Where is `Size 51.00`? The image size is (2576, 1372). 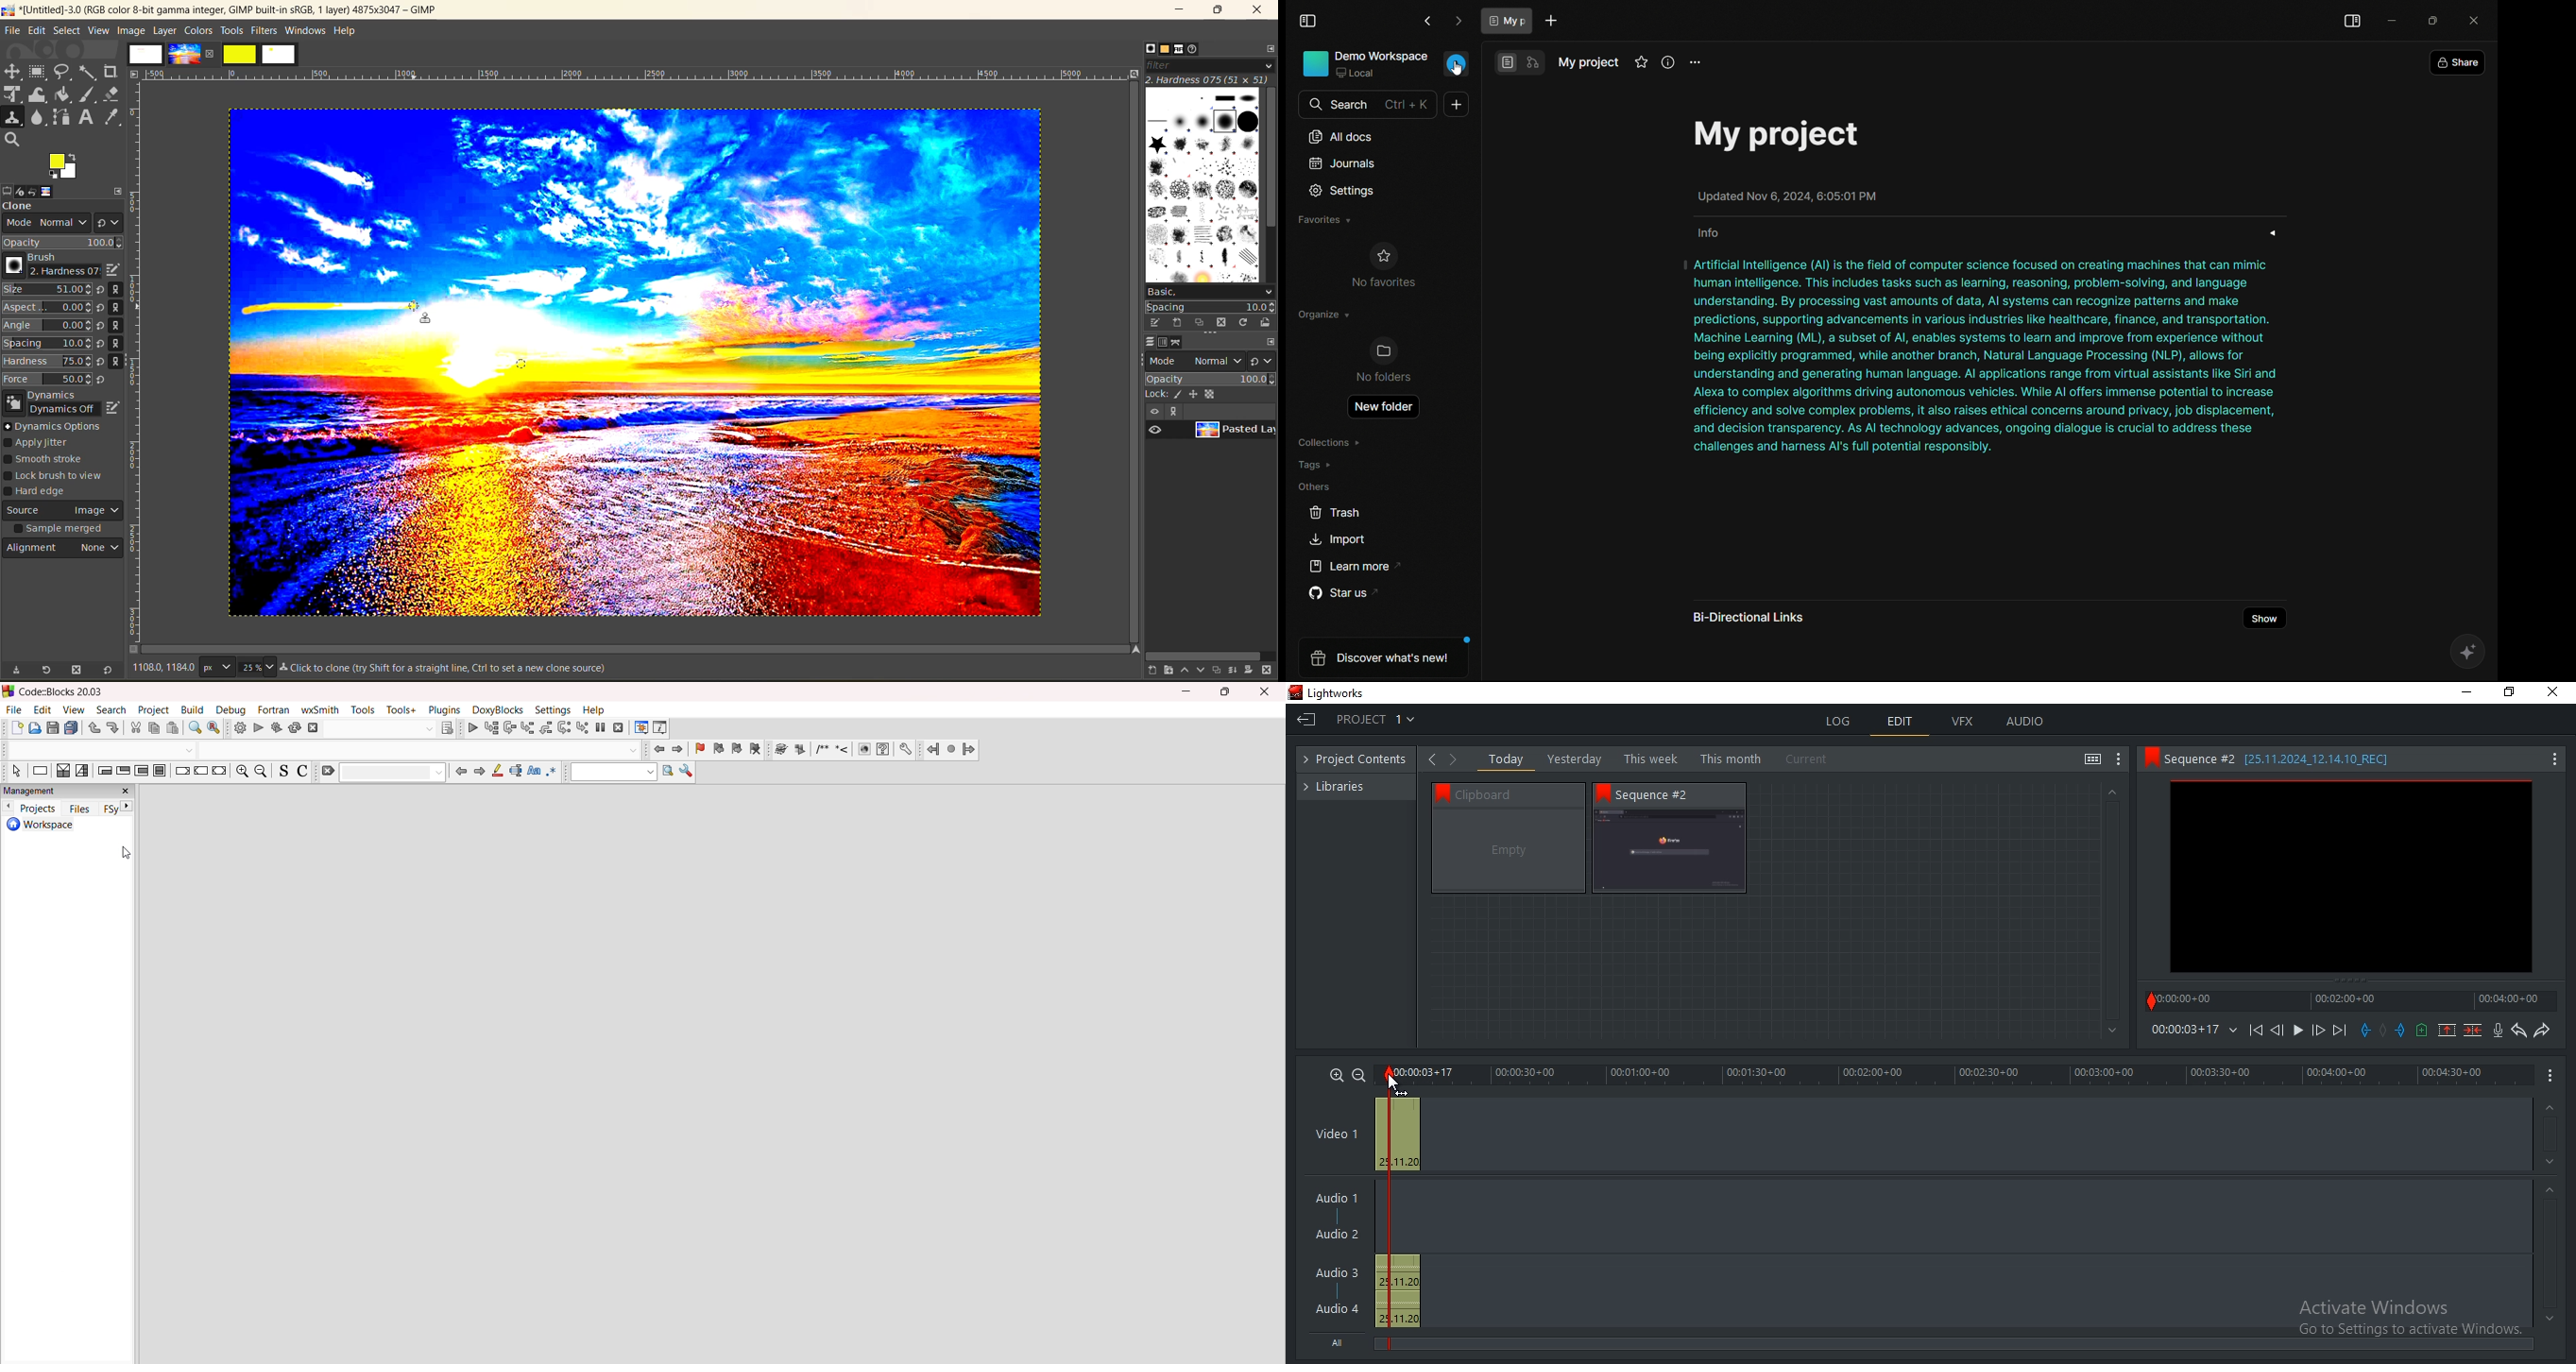
Size 51.00 is located at coordinates (45, 290).